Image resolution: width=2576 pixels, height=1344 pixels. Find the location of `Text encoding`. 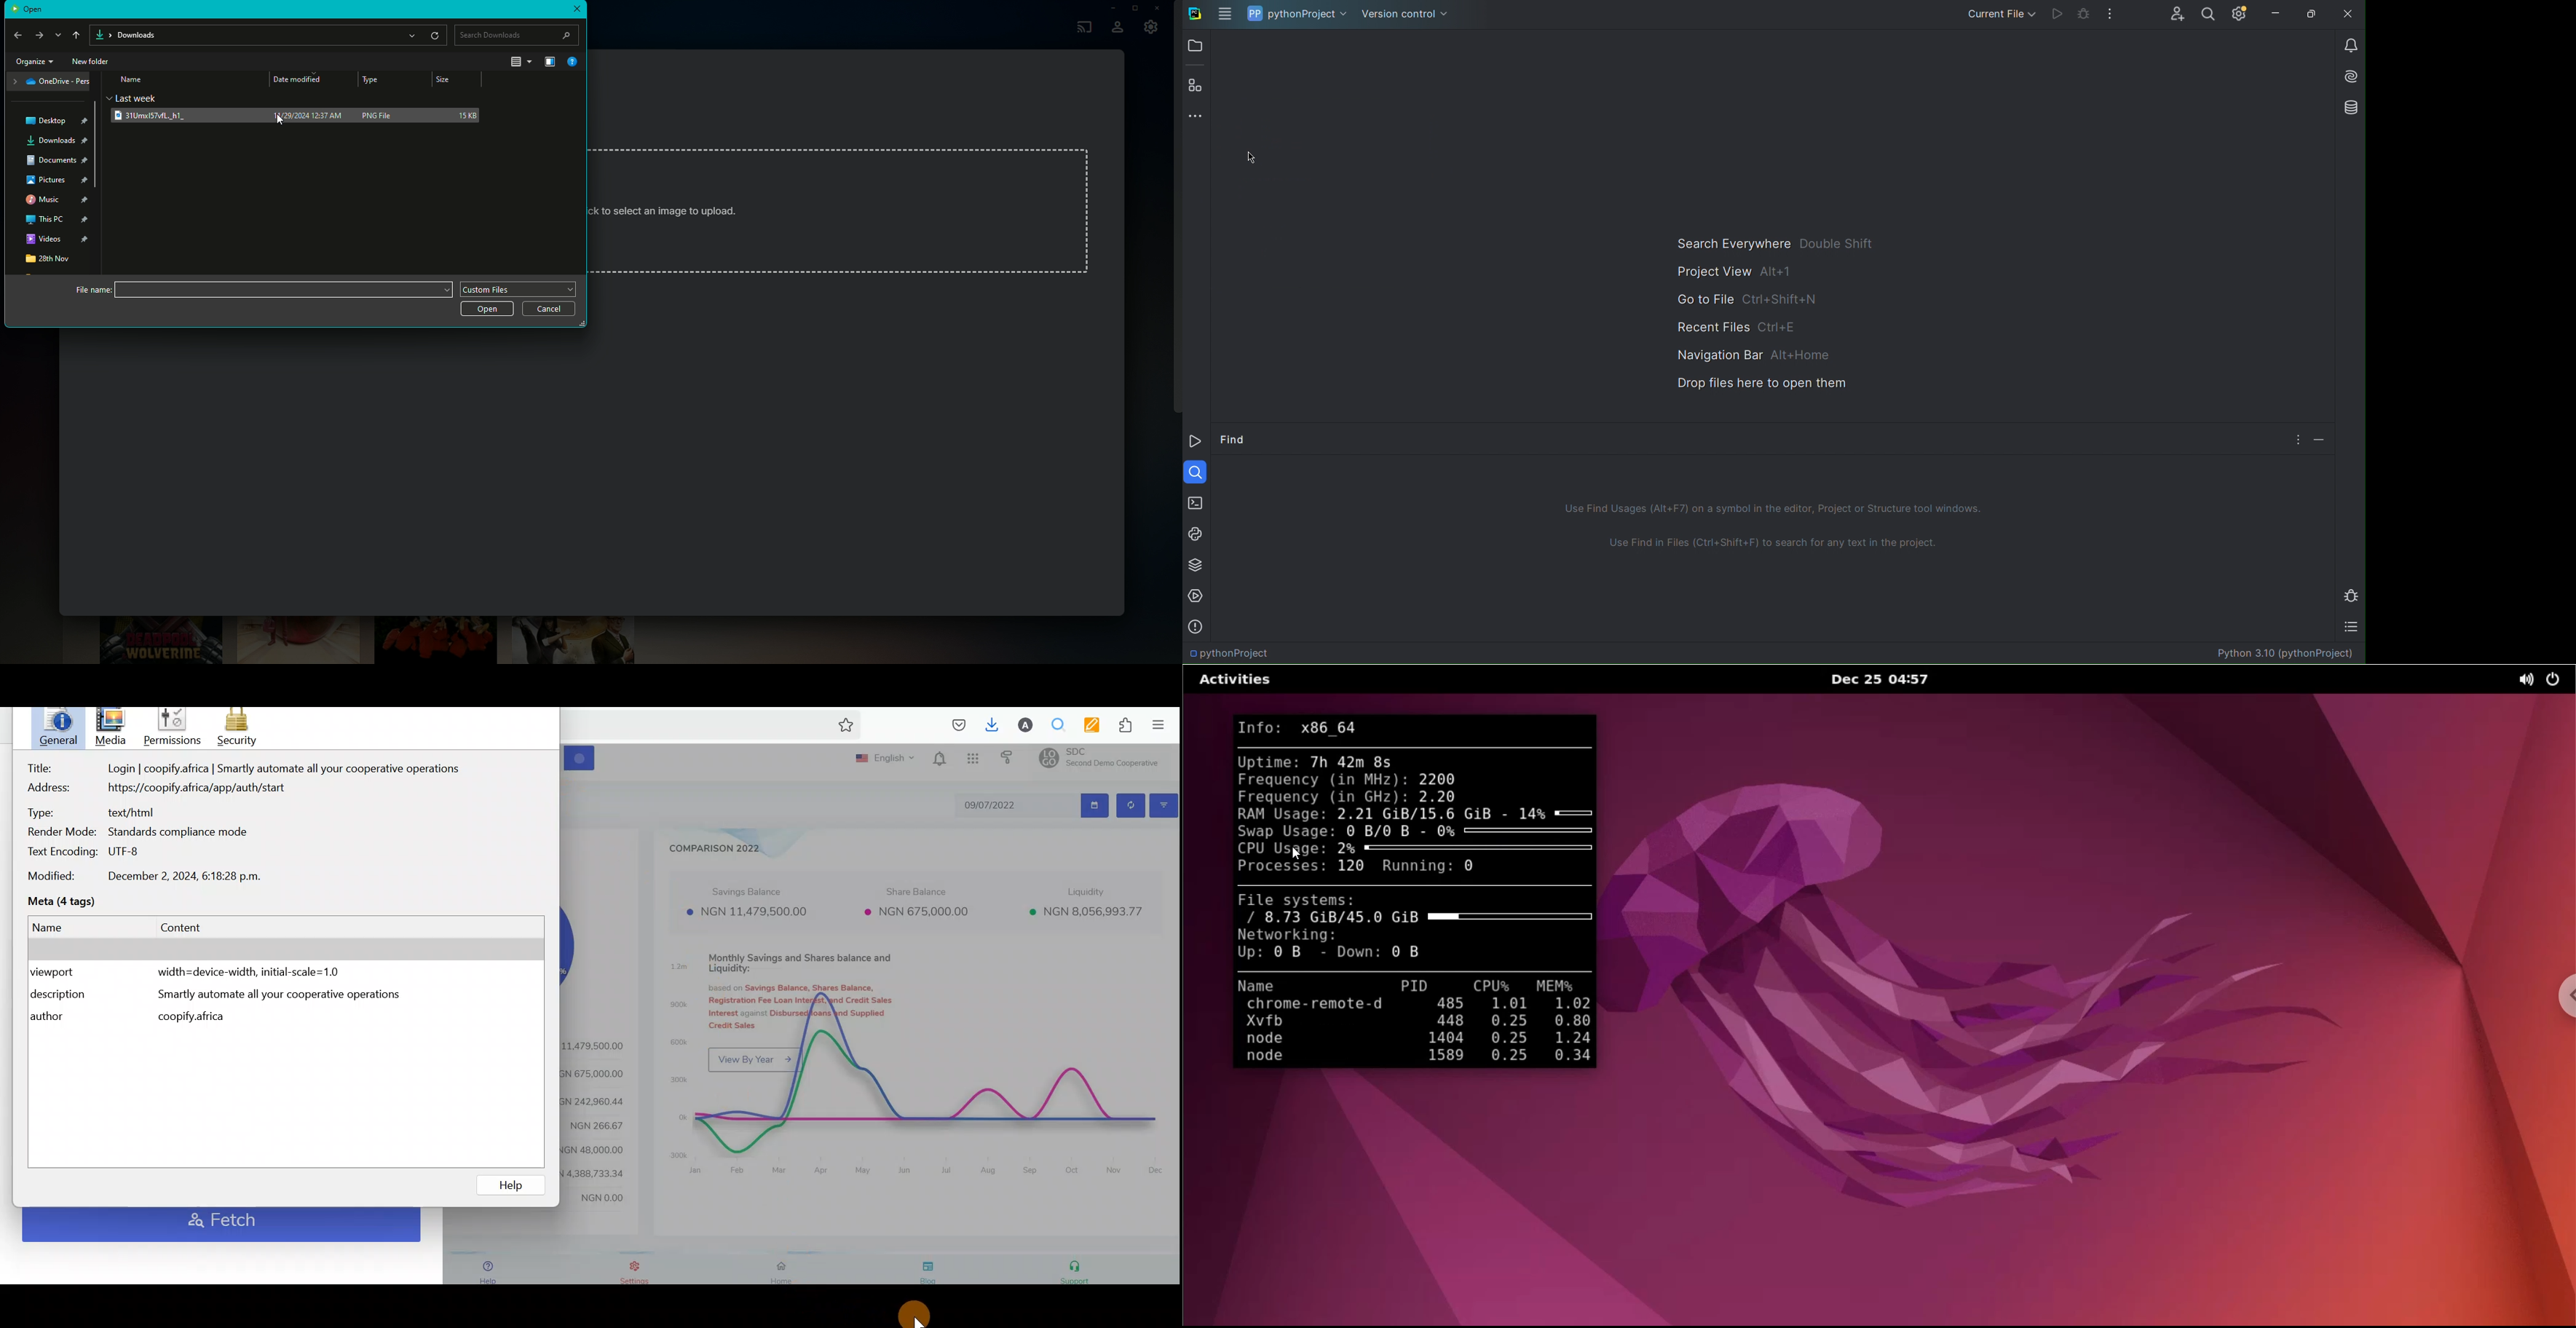

Text encoding is located at coordinates (94, 850).